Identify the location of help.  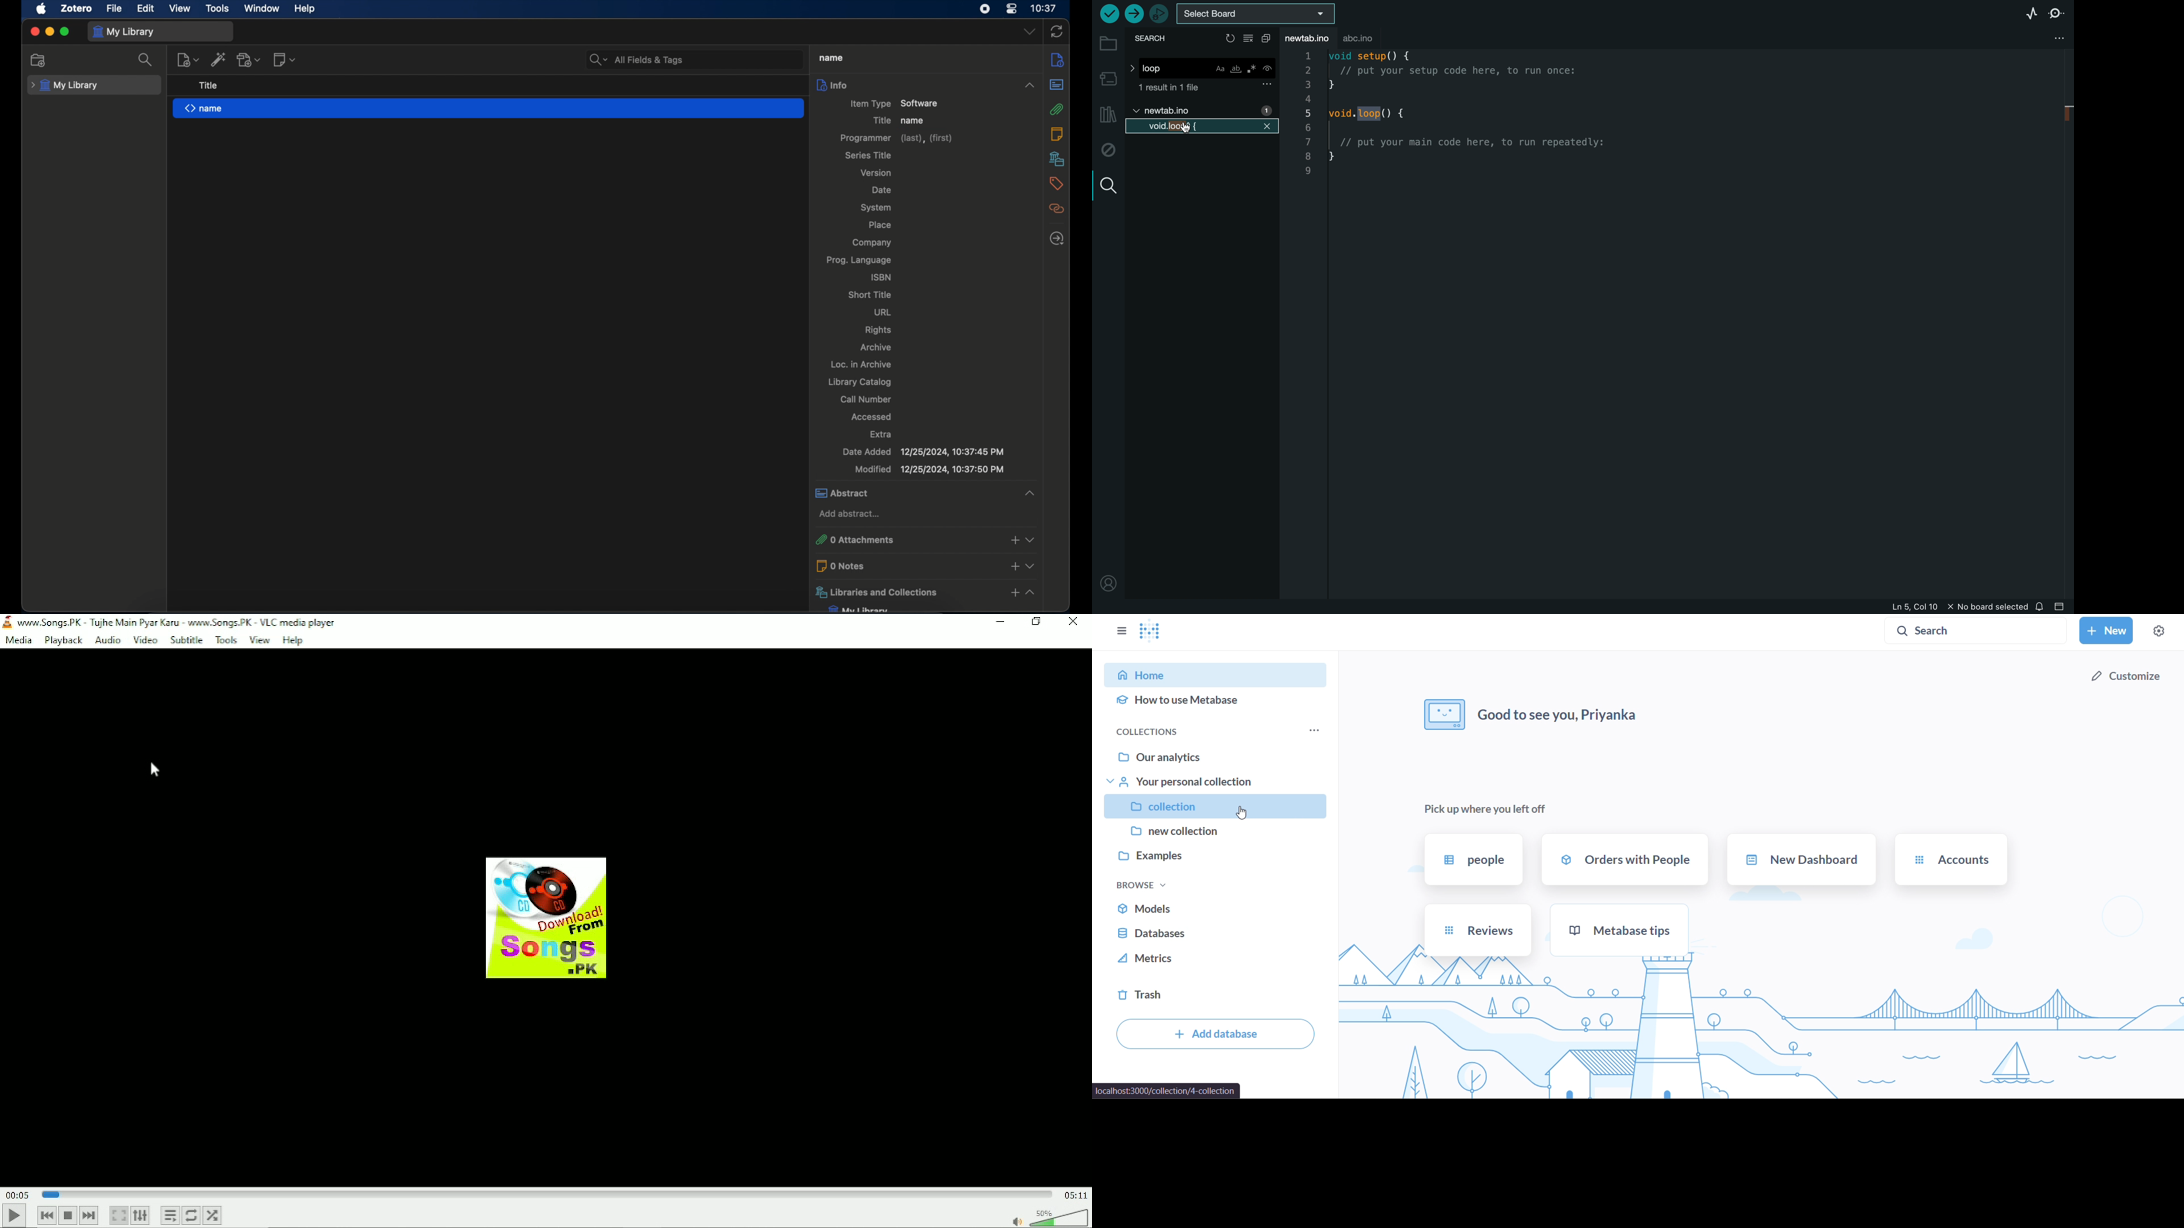
(304, 9).